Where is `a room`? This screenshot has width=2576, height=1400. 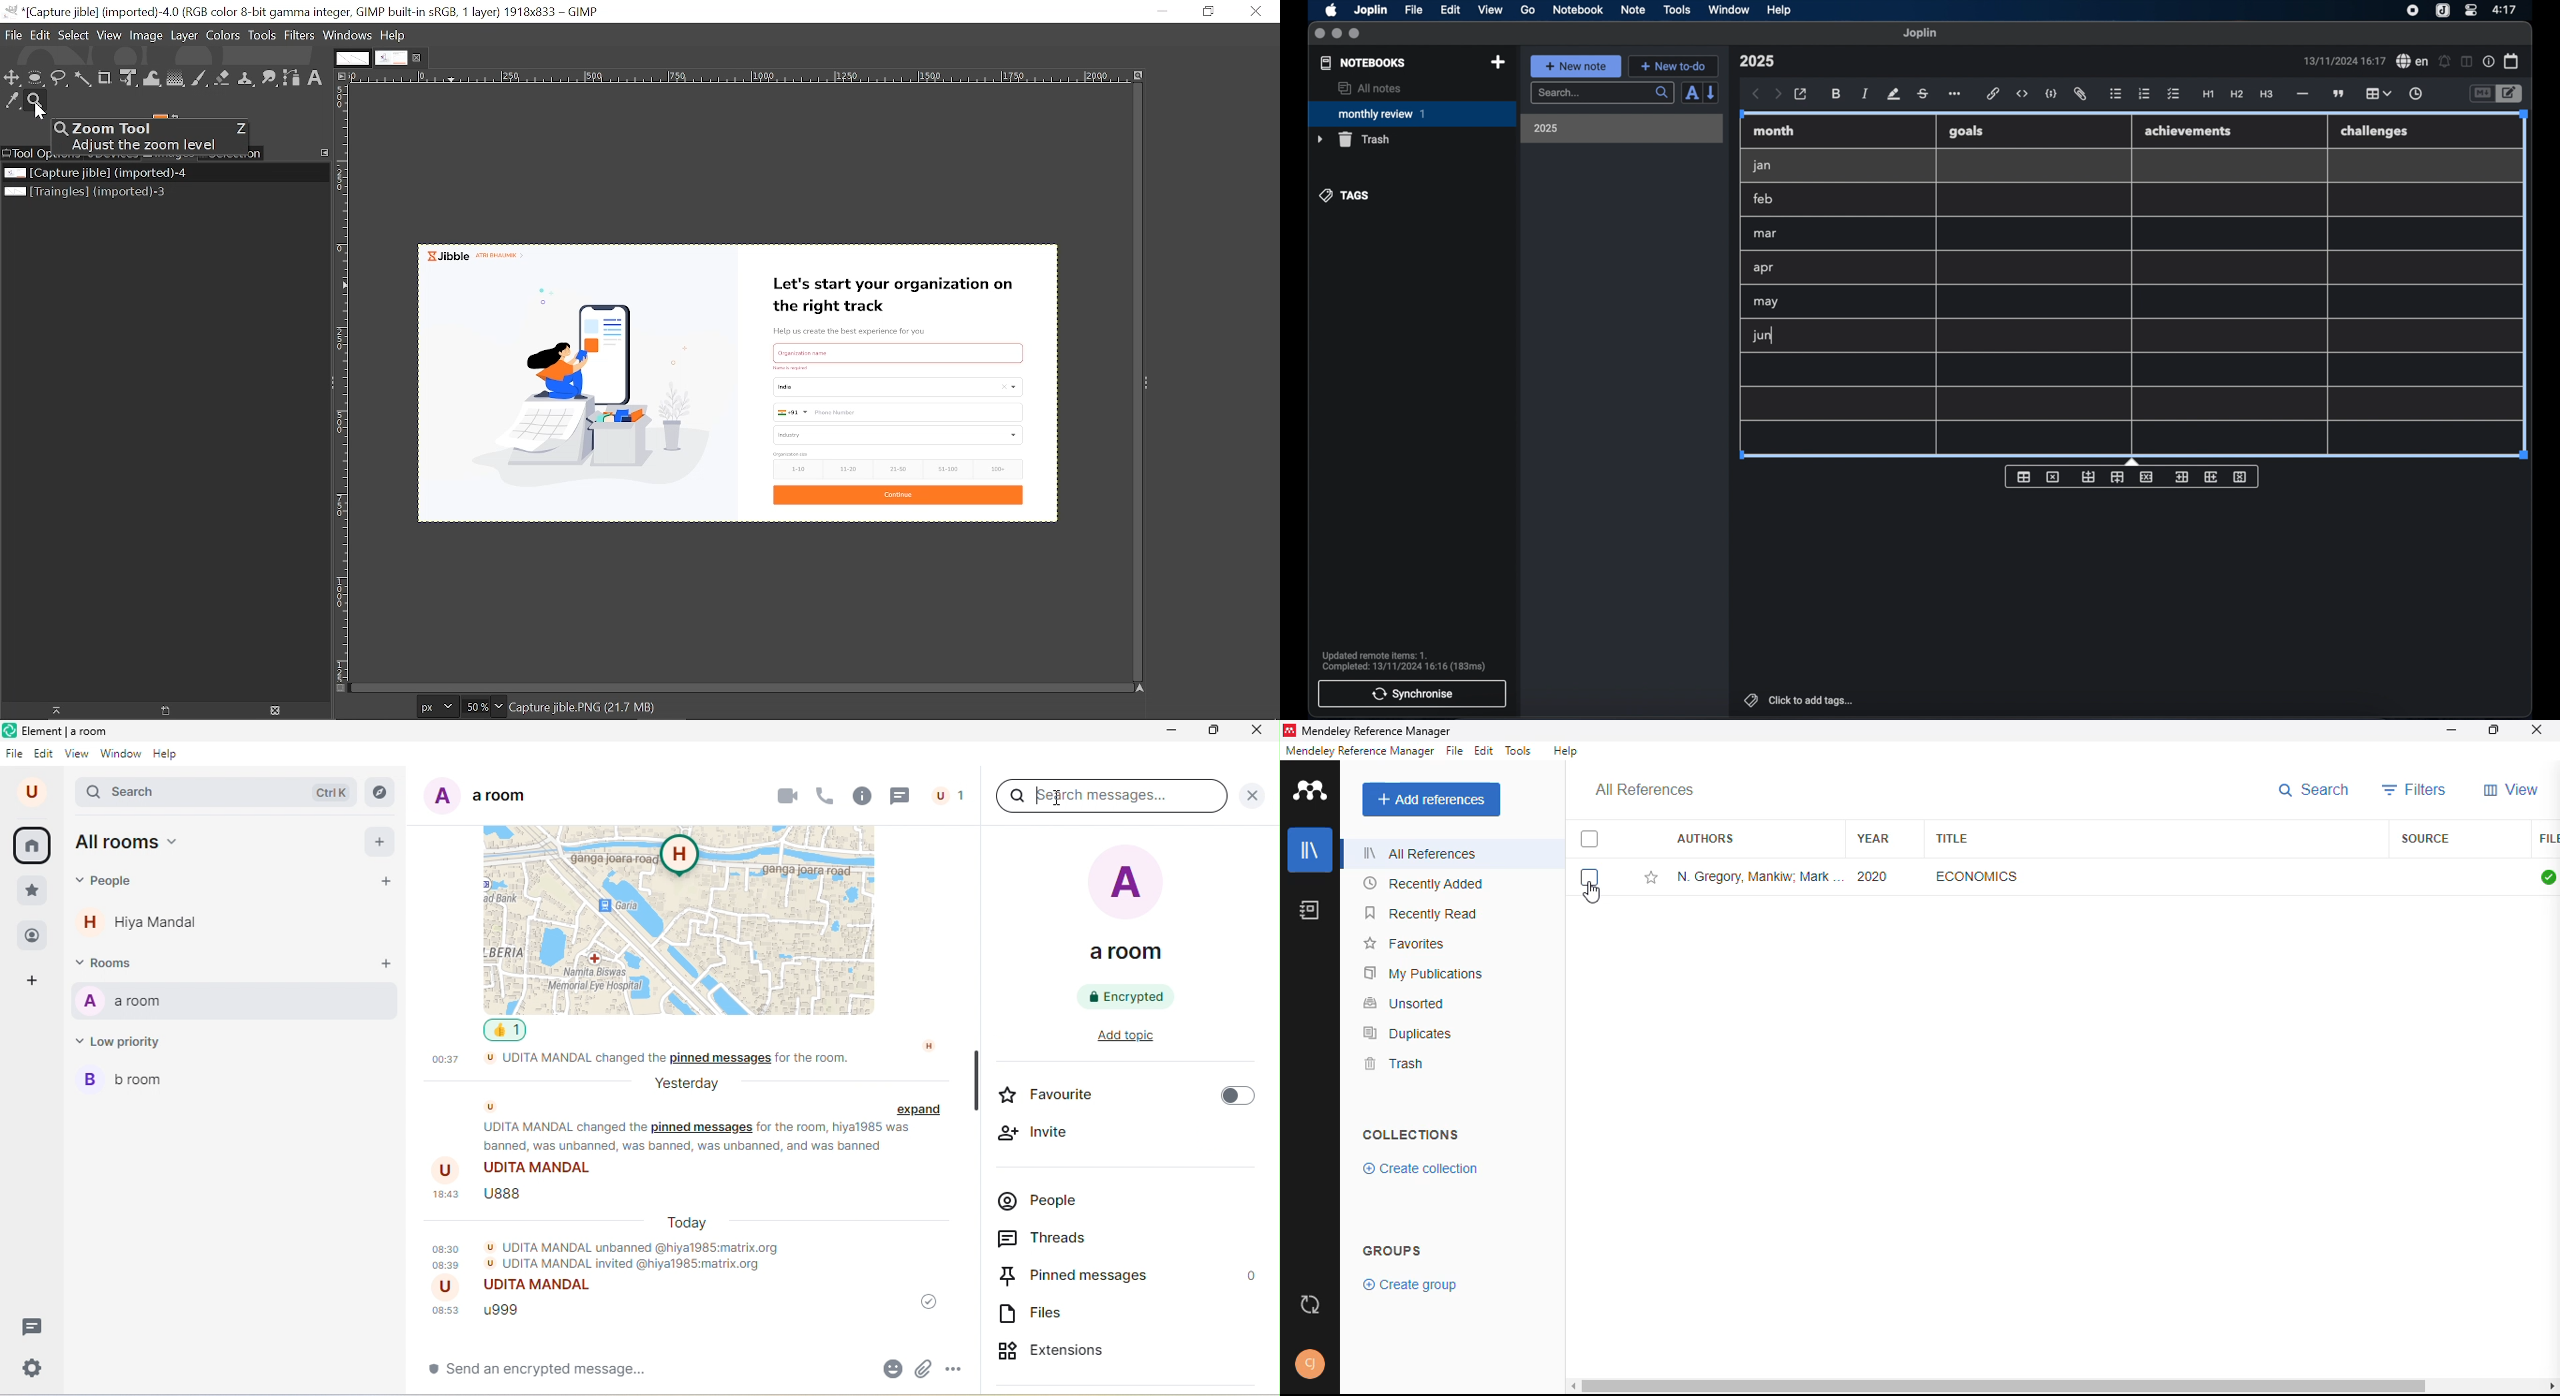 a room is located at coordinates (1130, 909).